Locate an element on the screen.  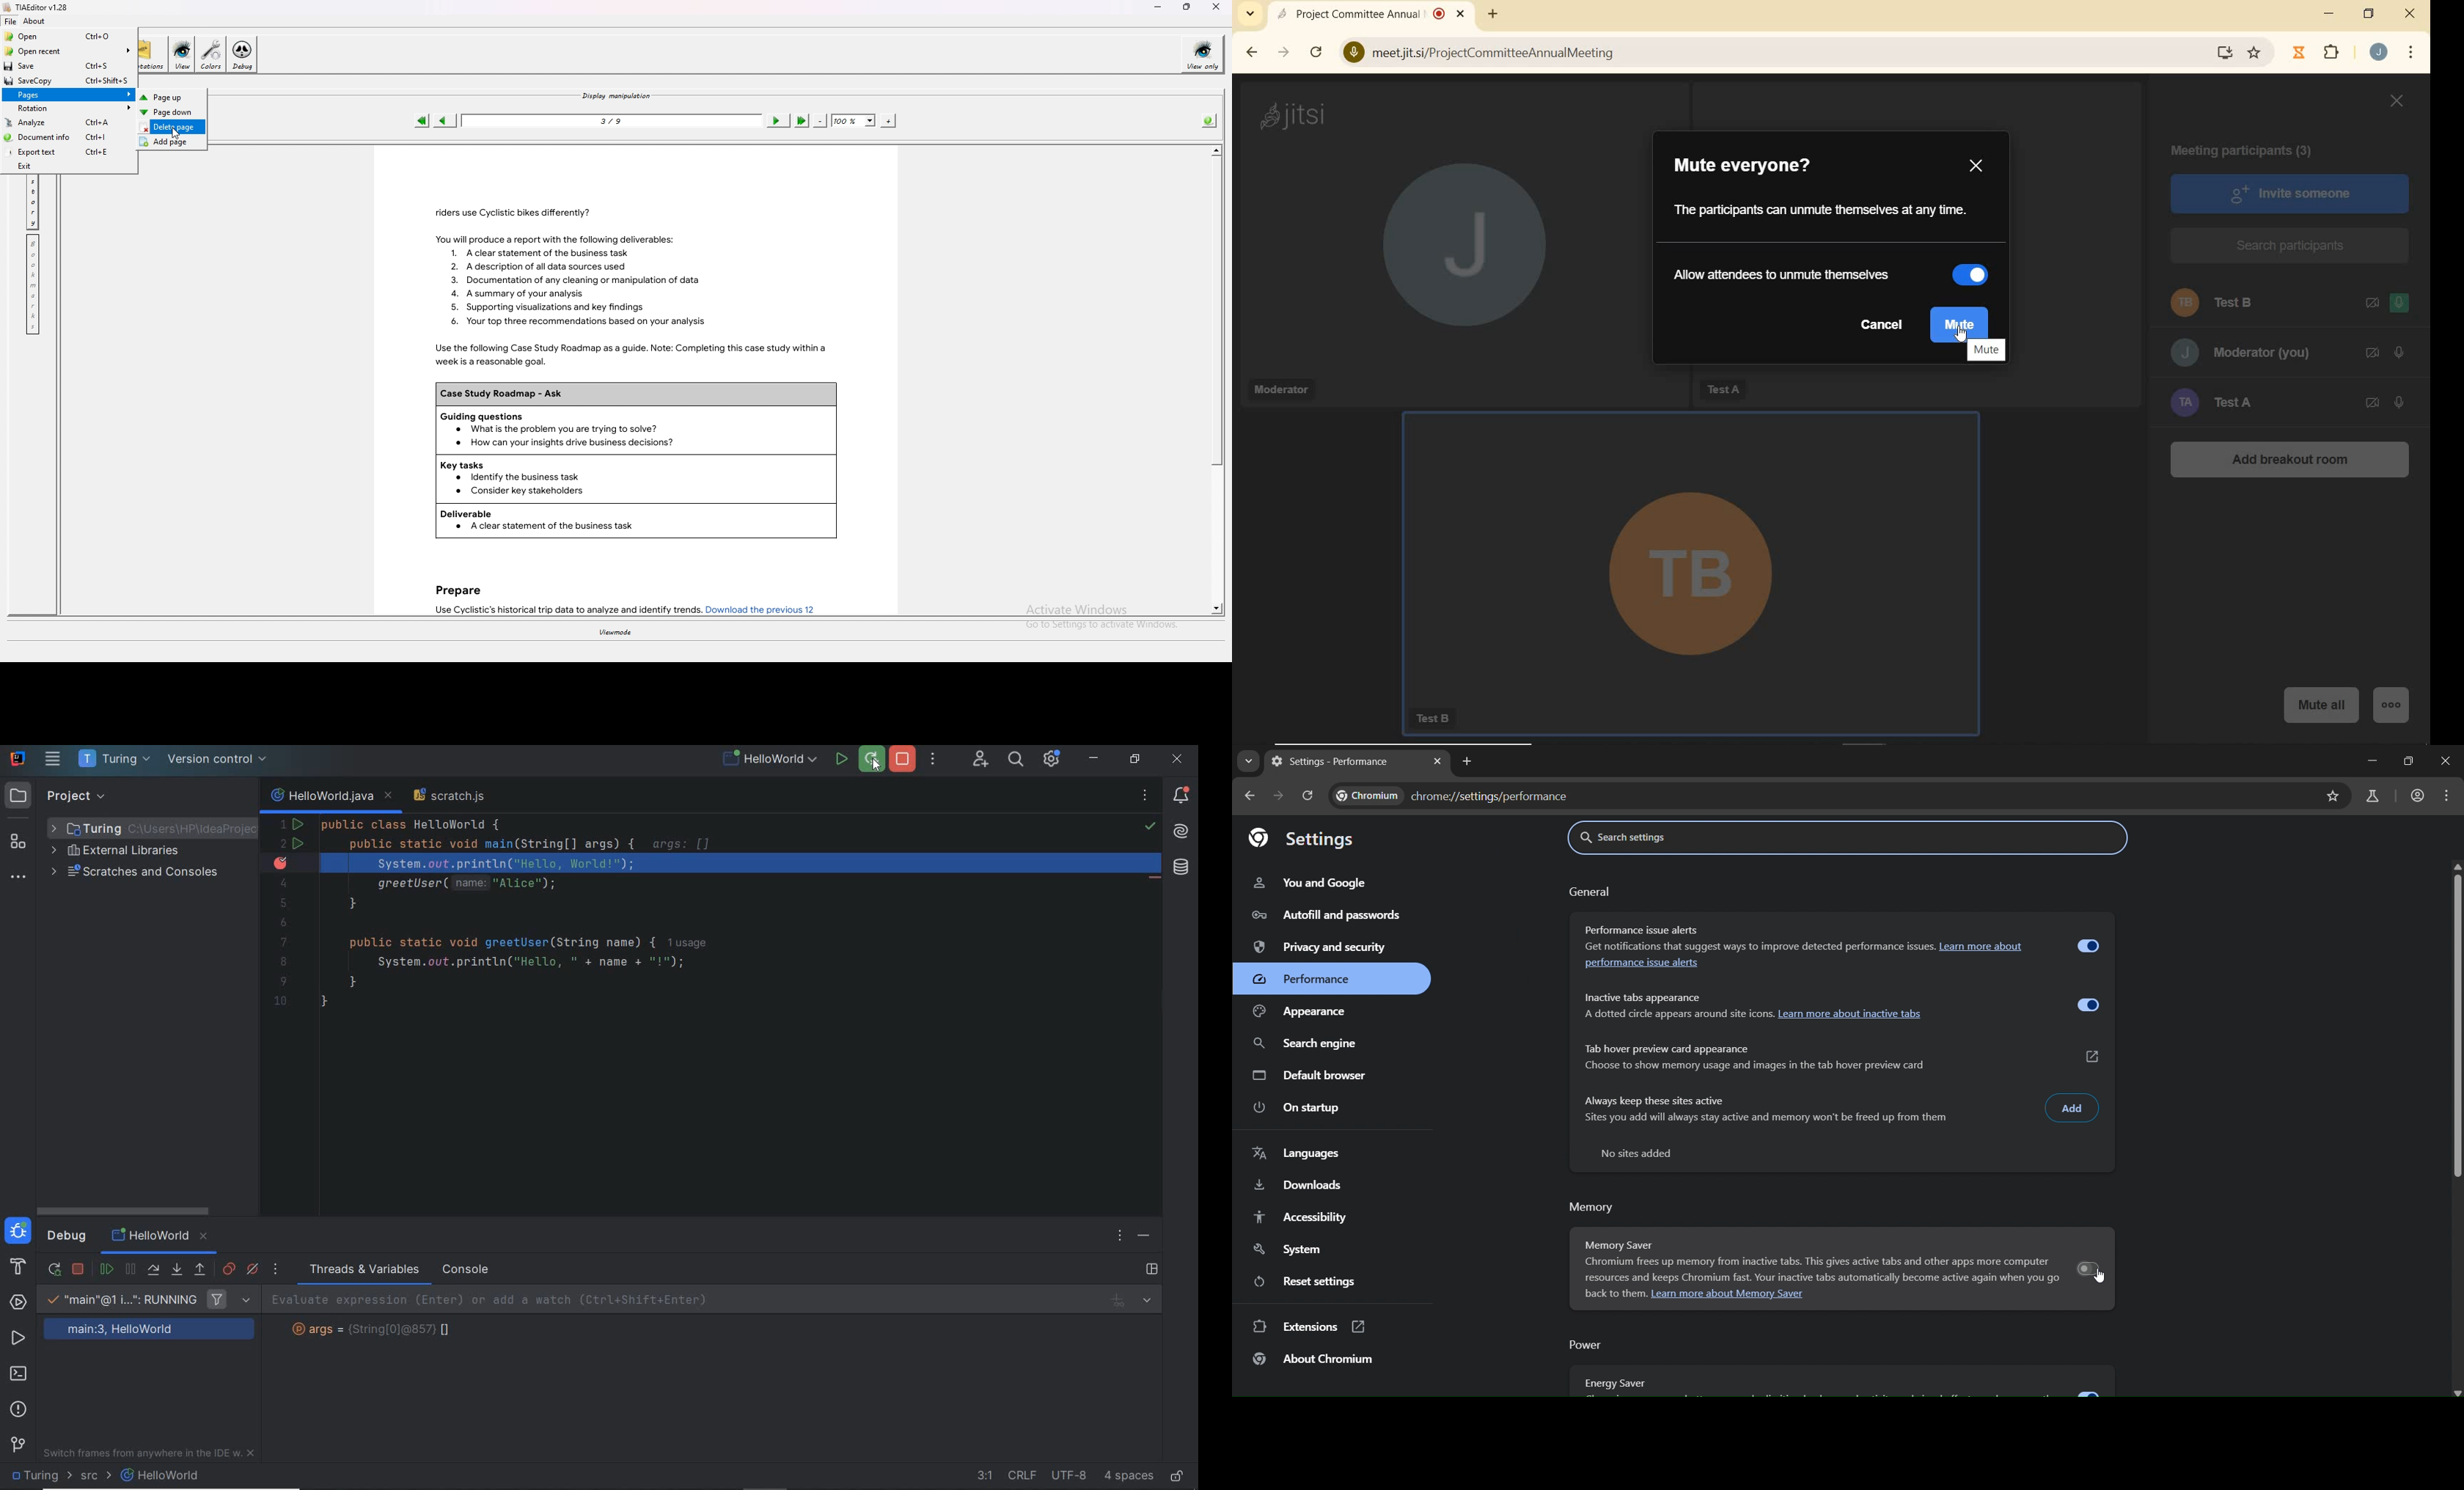
Performance issue alerts
Get notifications that suggest ways to improve detected performance issues. is located at coordinates (1758, 936).